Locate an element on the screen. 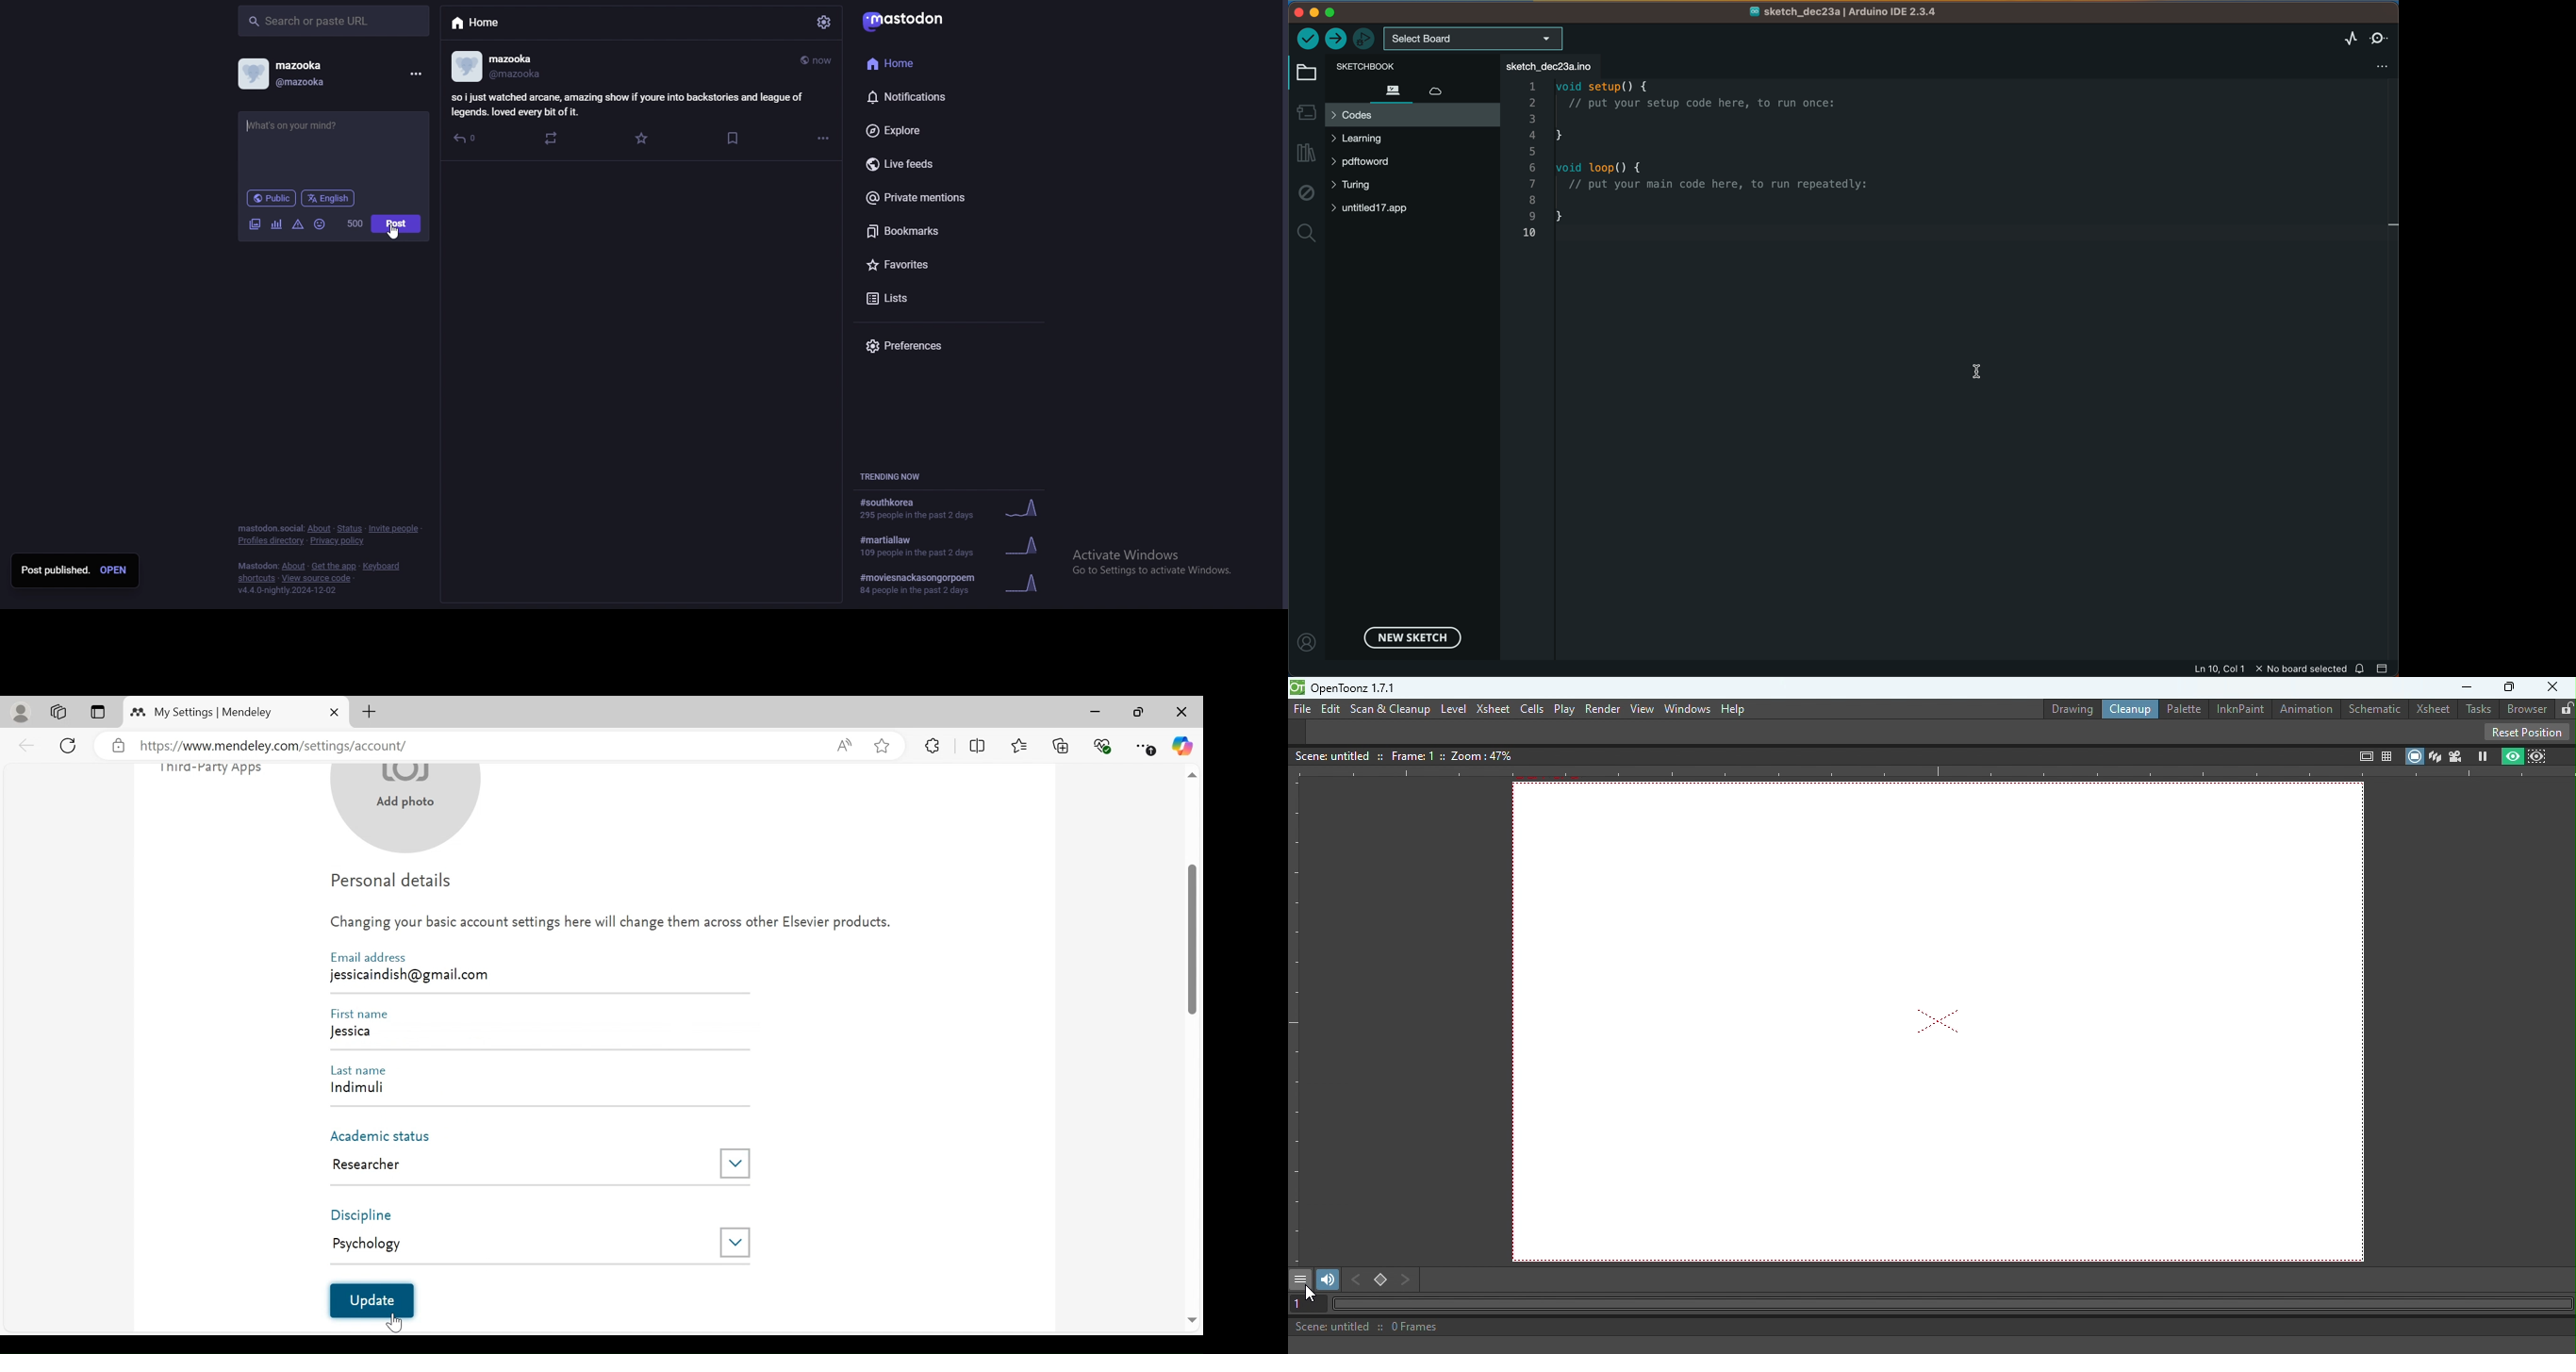 Image resolution: width=2576 pixels, height=1372 pixels. My Settings | Mendeley is located at coordinates (213, 712).